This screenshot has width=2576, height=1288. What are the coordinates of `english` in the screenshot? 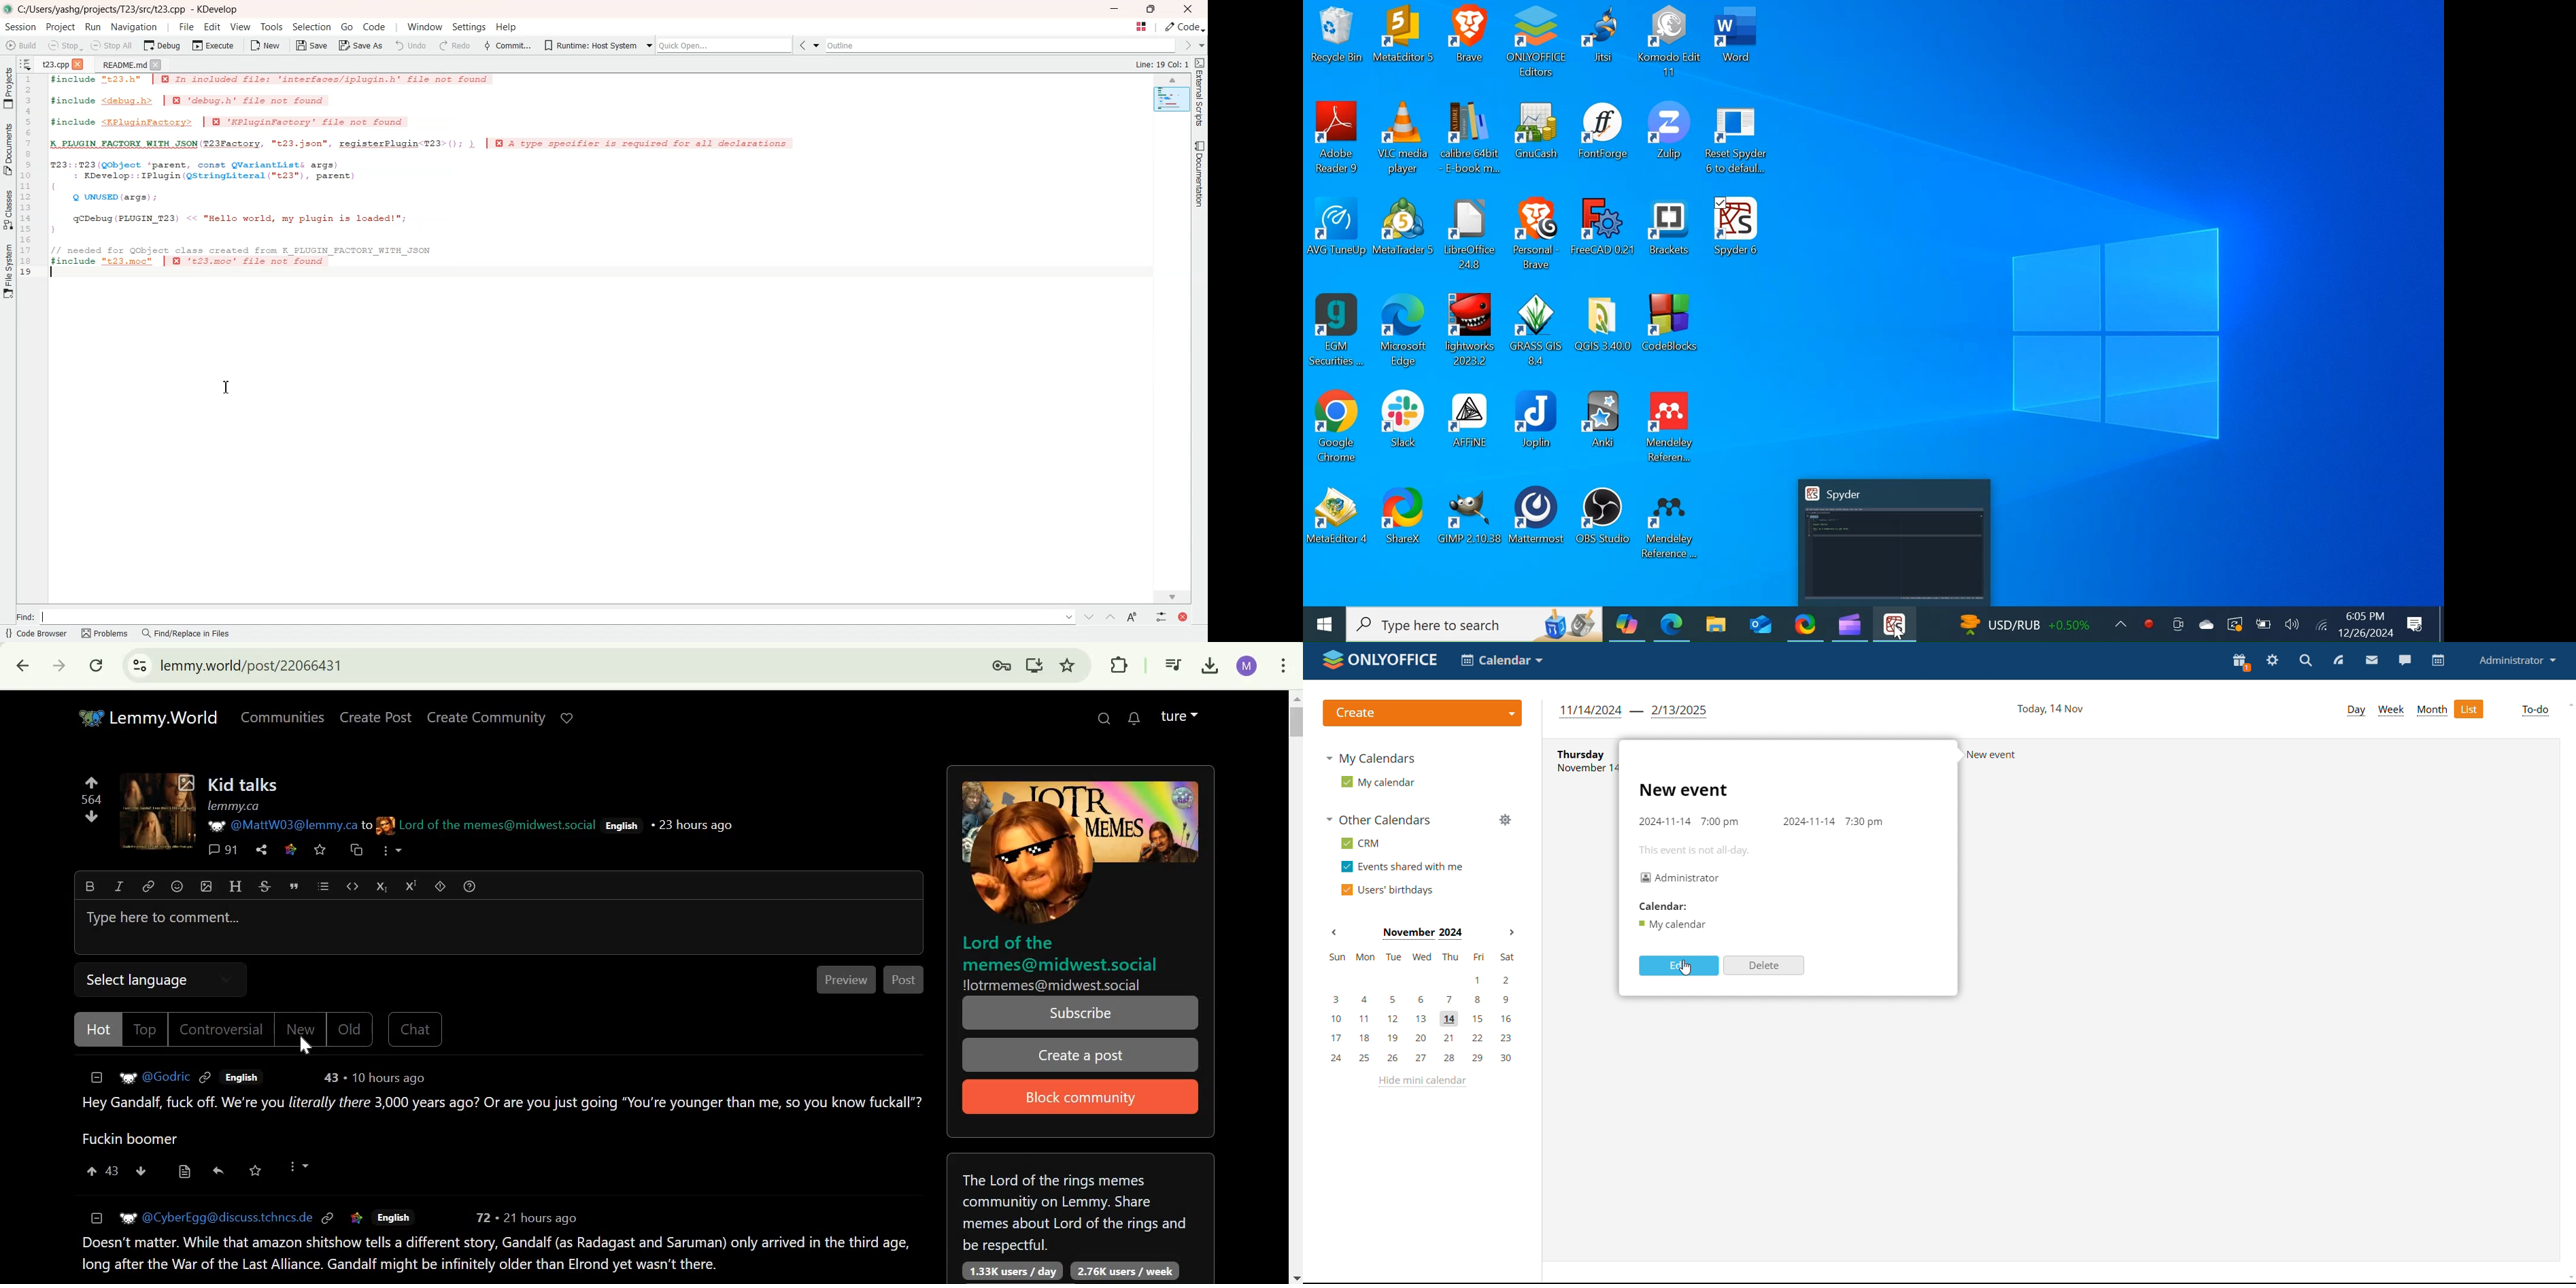 It's located at (240, 1077).